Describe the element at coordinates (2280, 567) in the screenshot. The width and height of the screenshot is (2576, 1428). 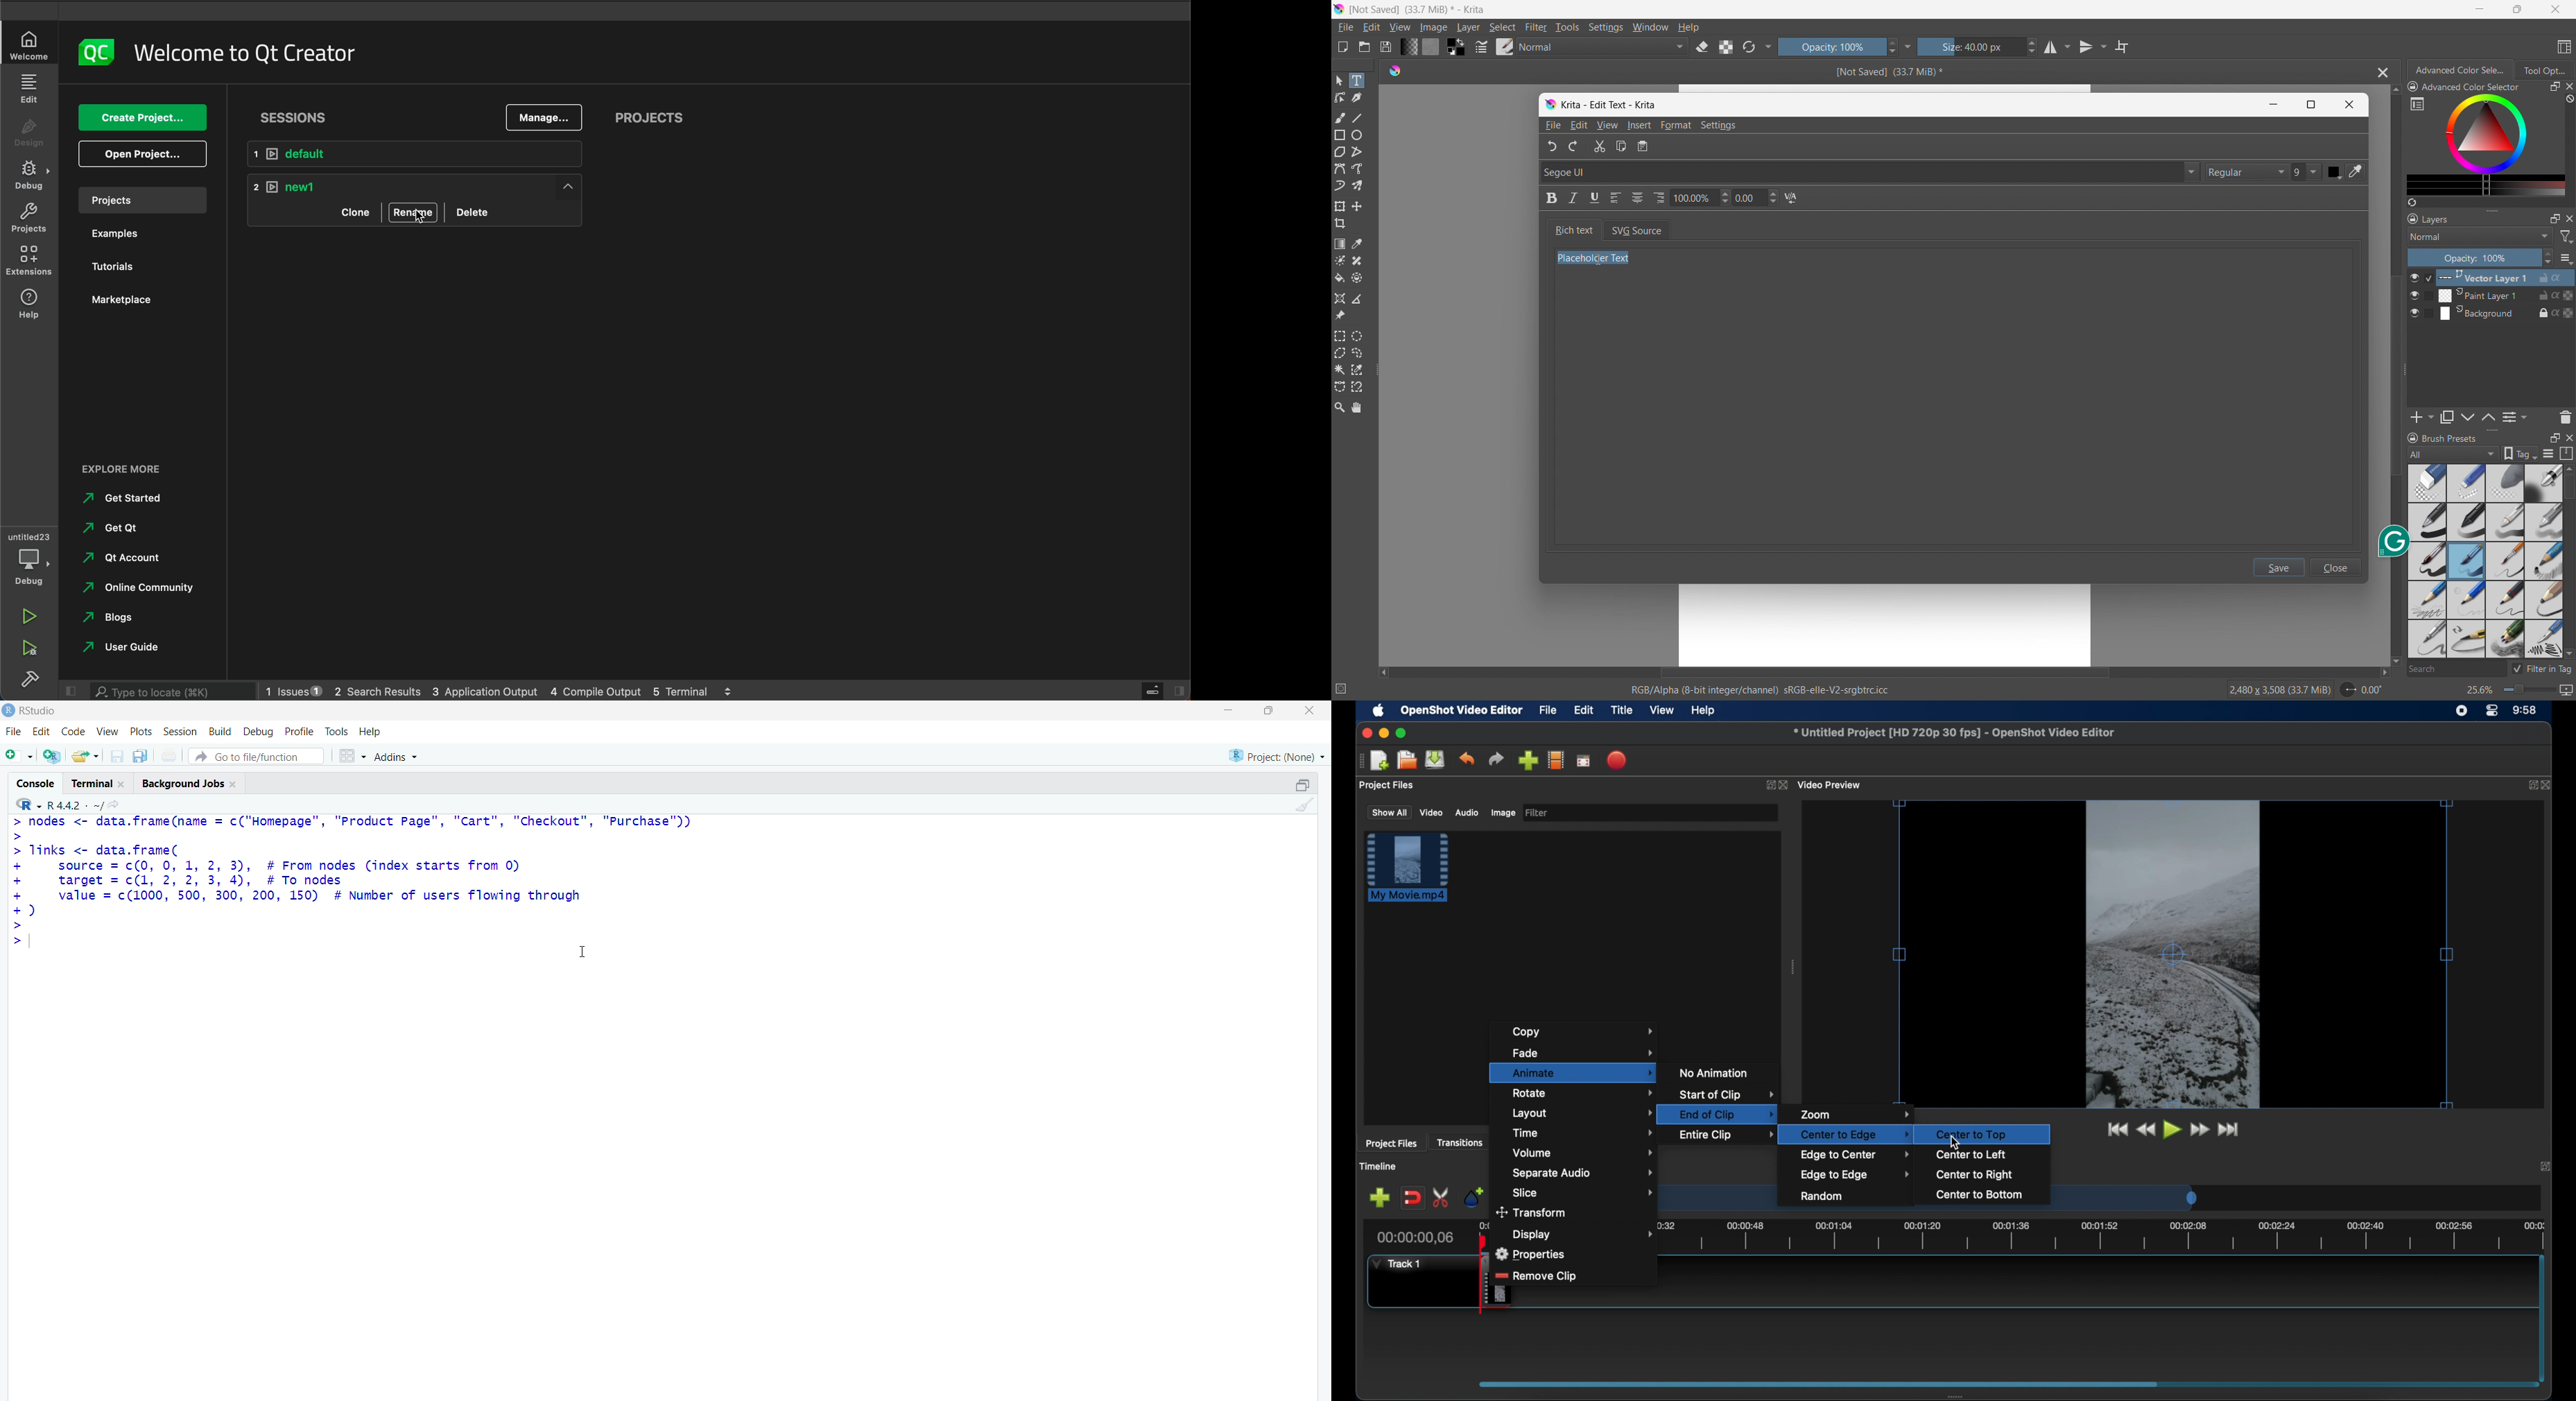
I see `save` at that location.